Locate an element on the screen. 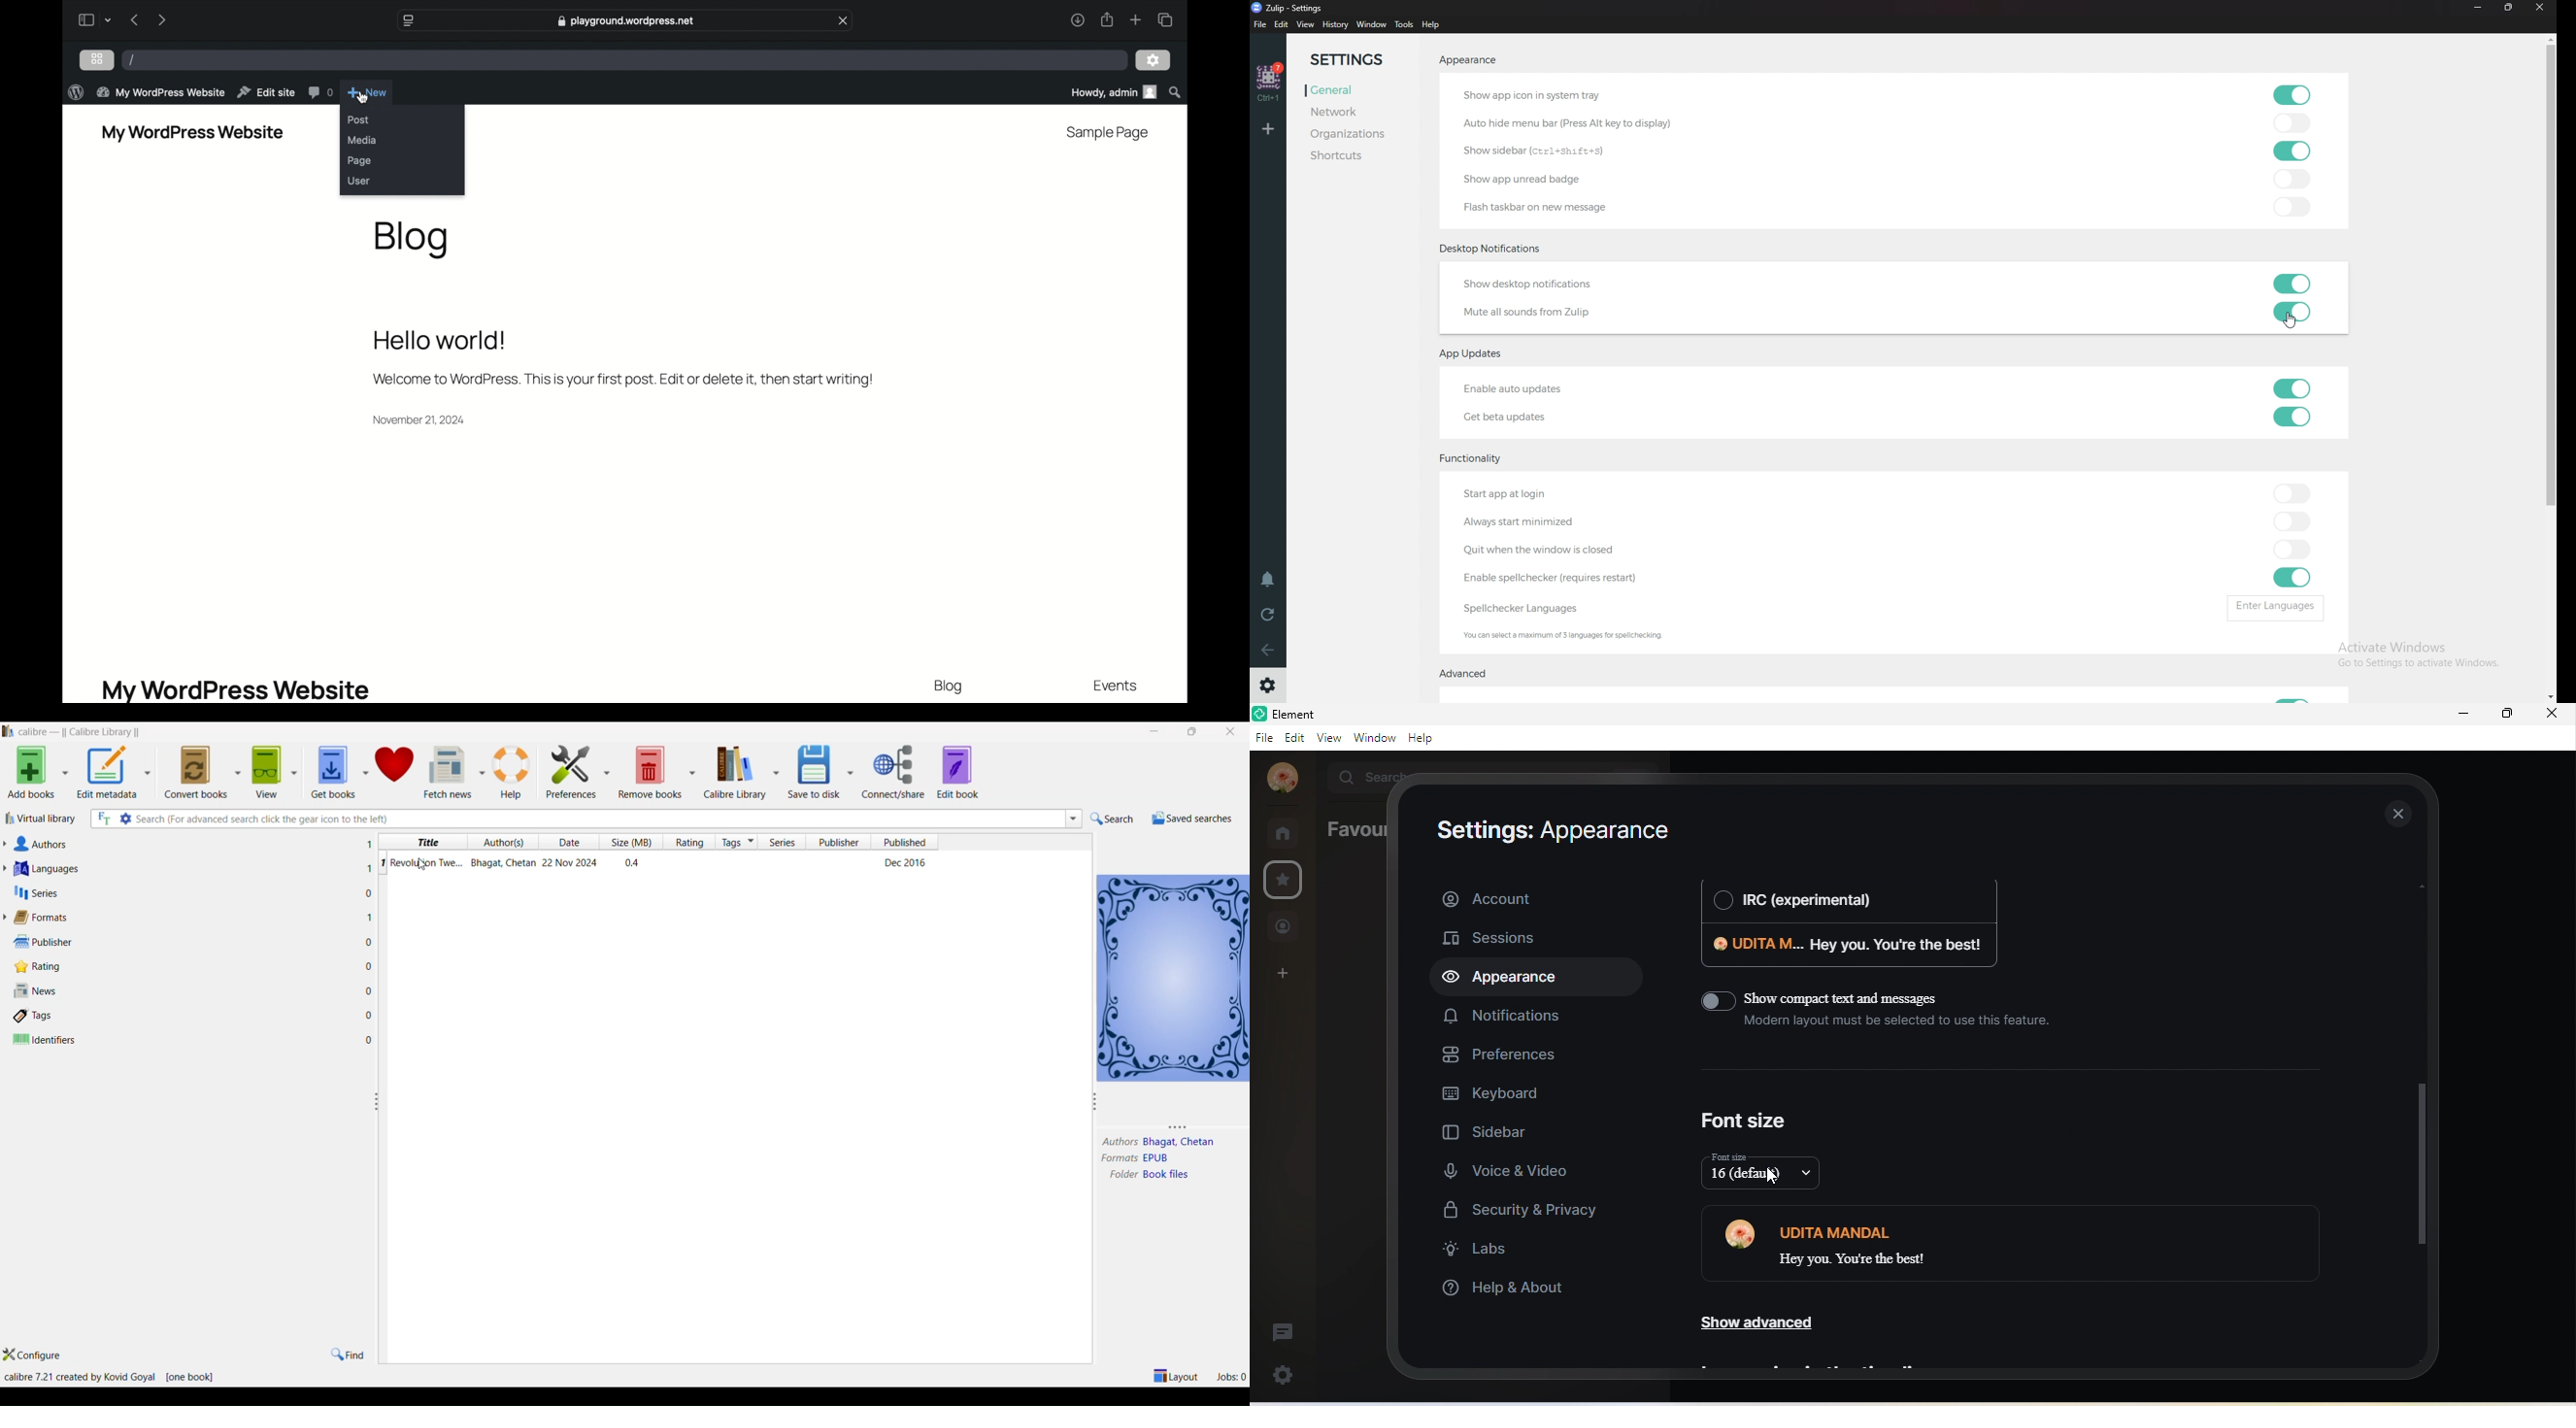 This screenshot has height=1428, width=2576. Scroll bar is located at coordinates (2551, 367).